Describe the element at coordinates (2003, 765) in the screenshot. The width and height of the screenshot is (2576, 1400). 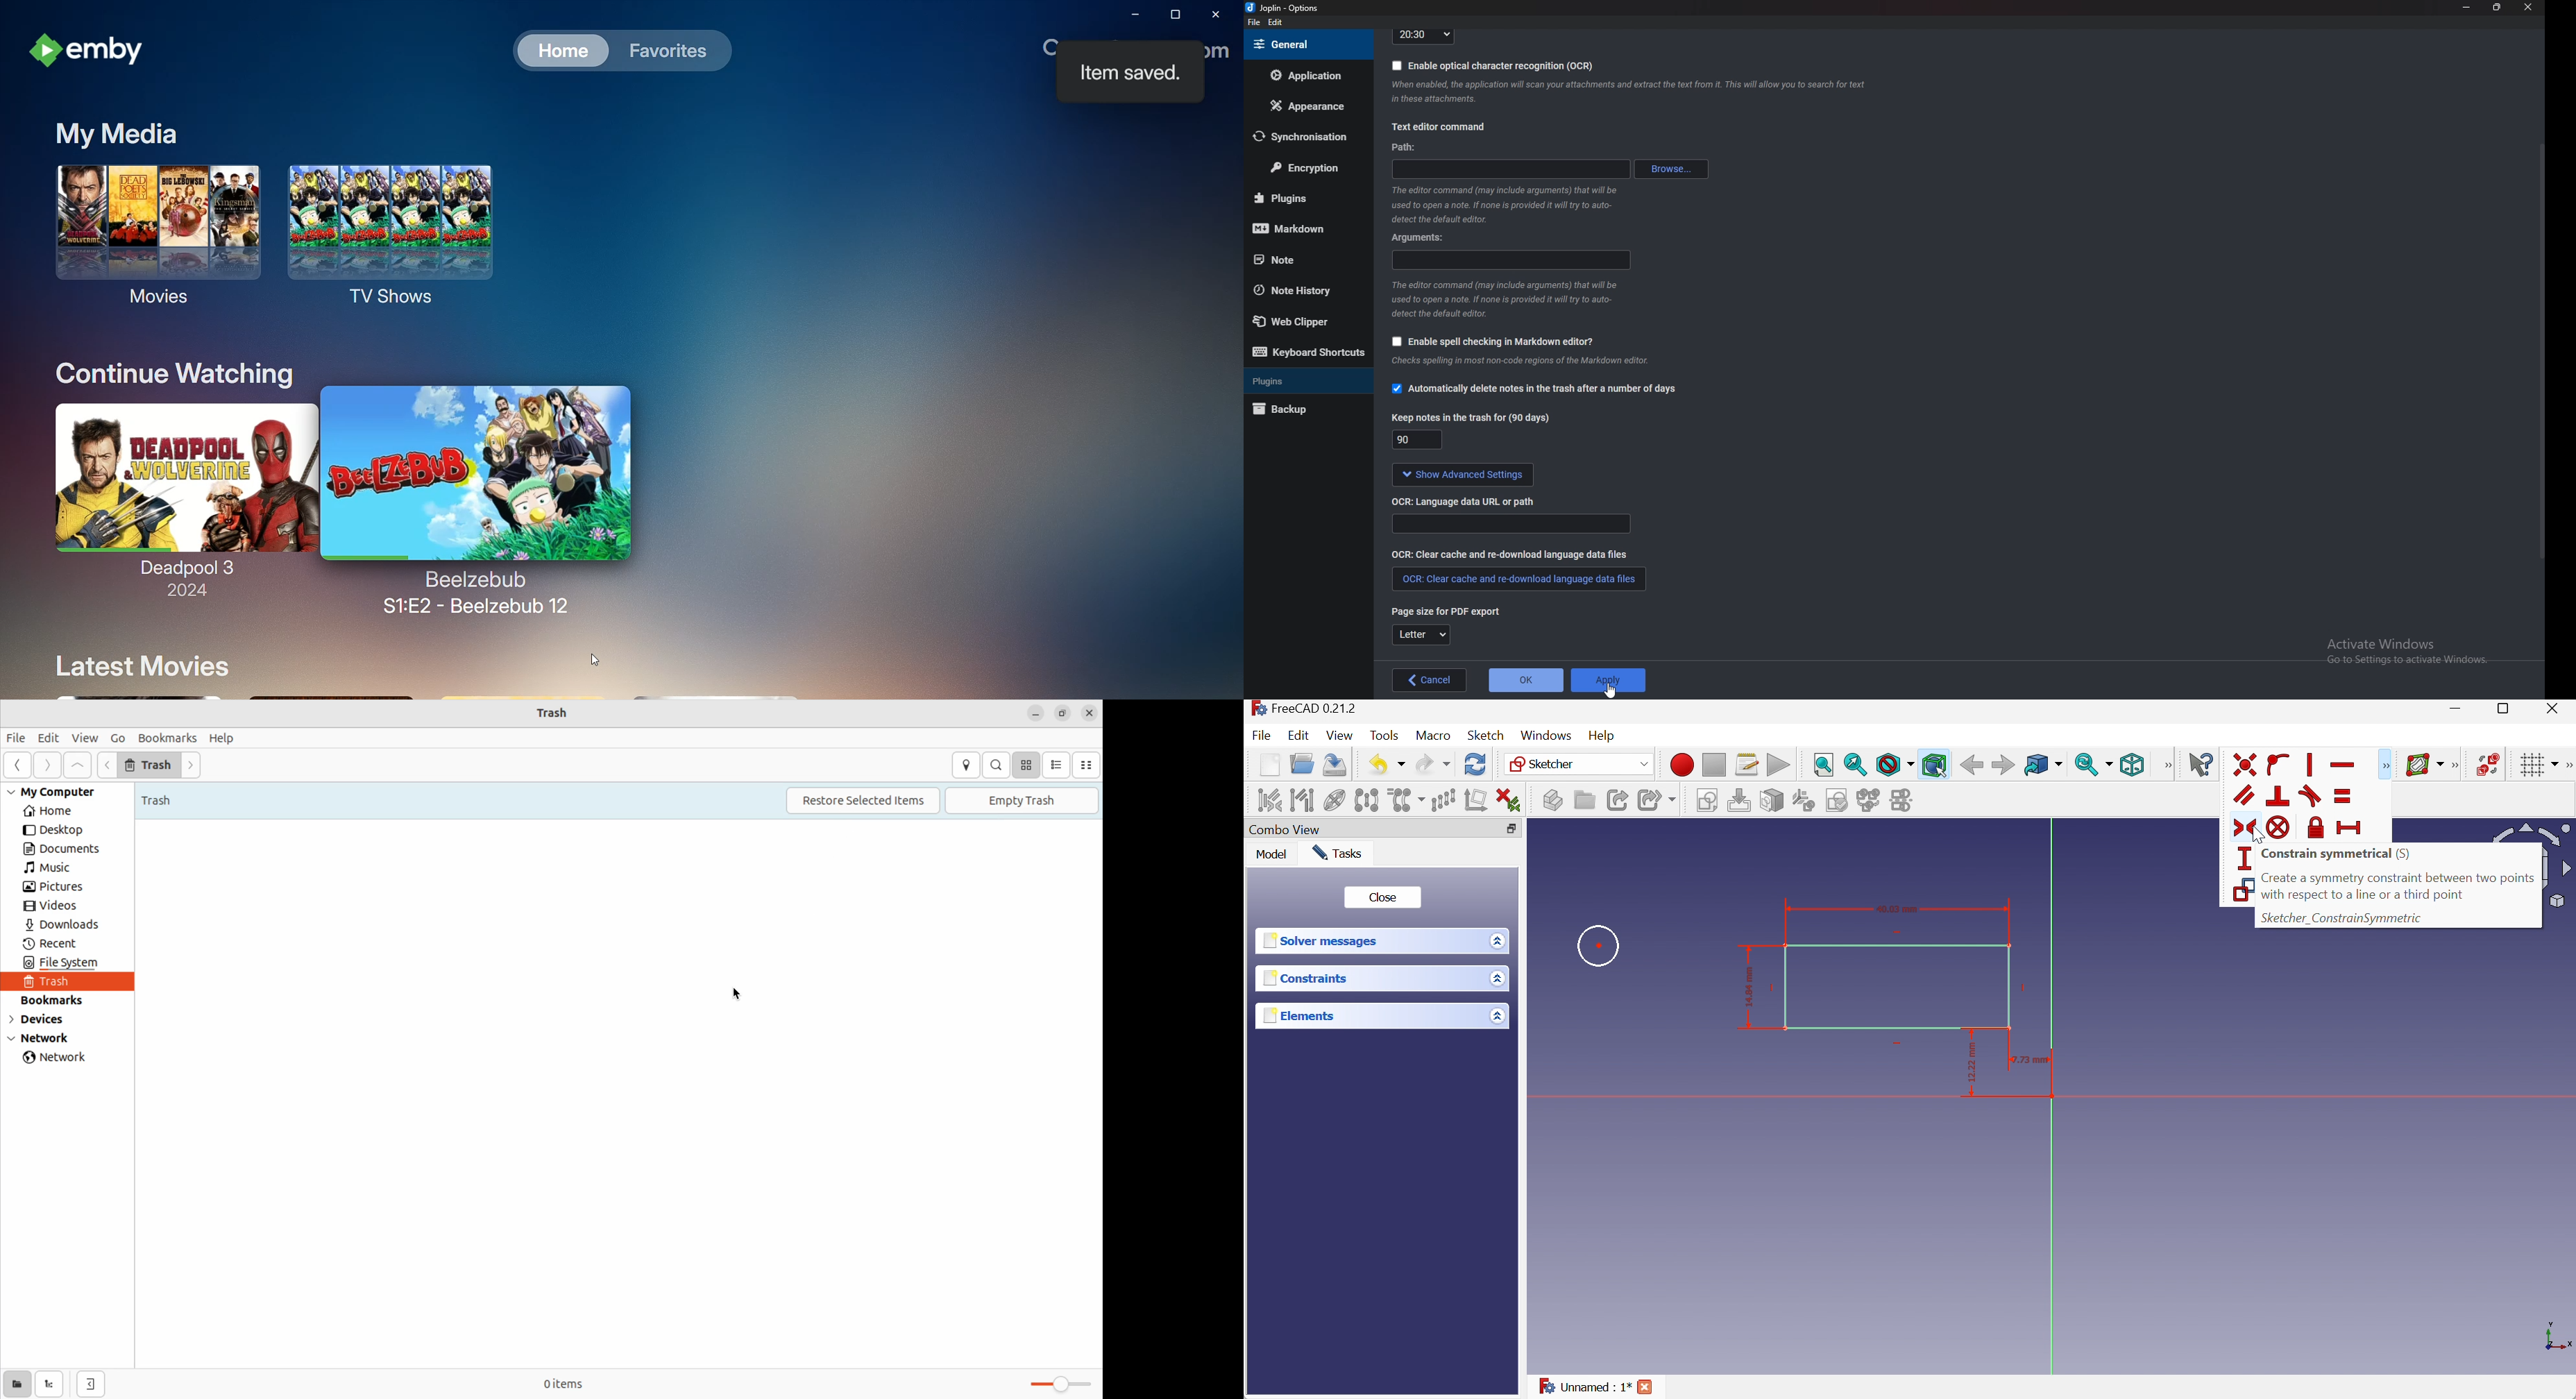
I see `Forward` at that location.